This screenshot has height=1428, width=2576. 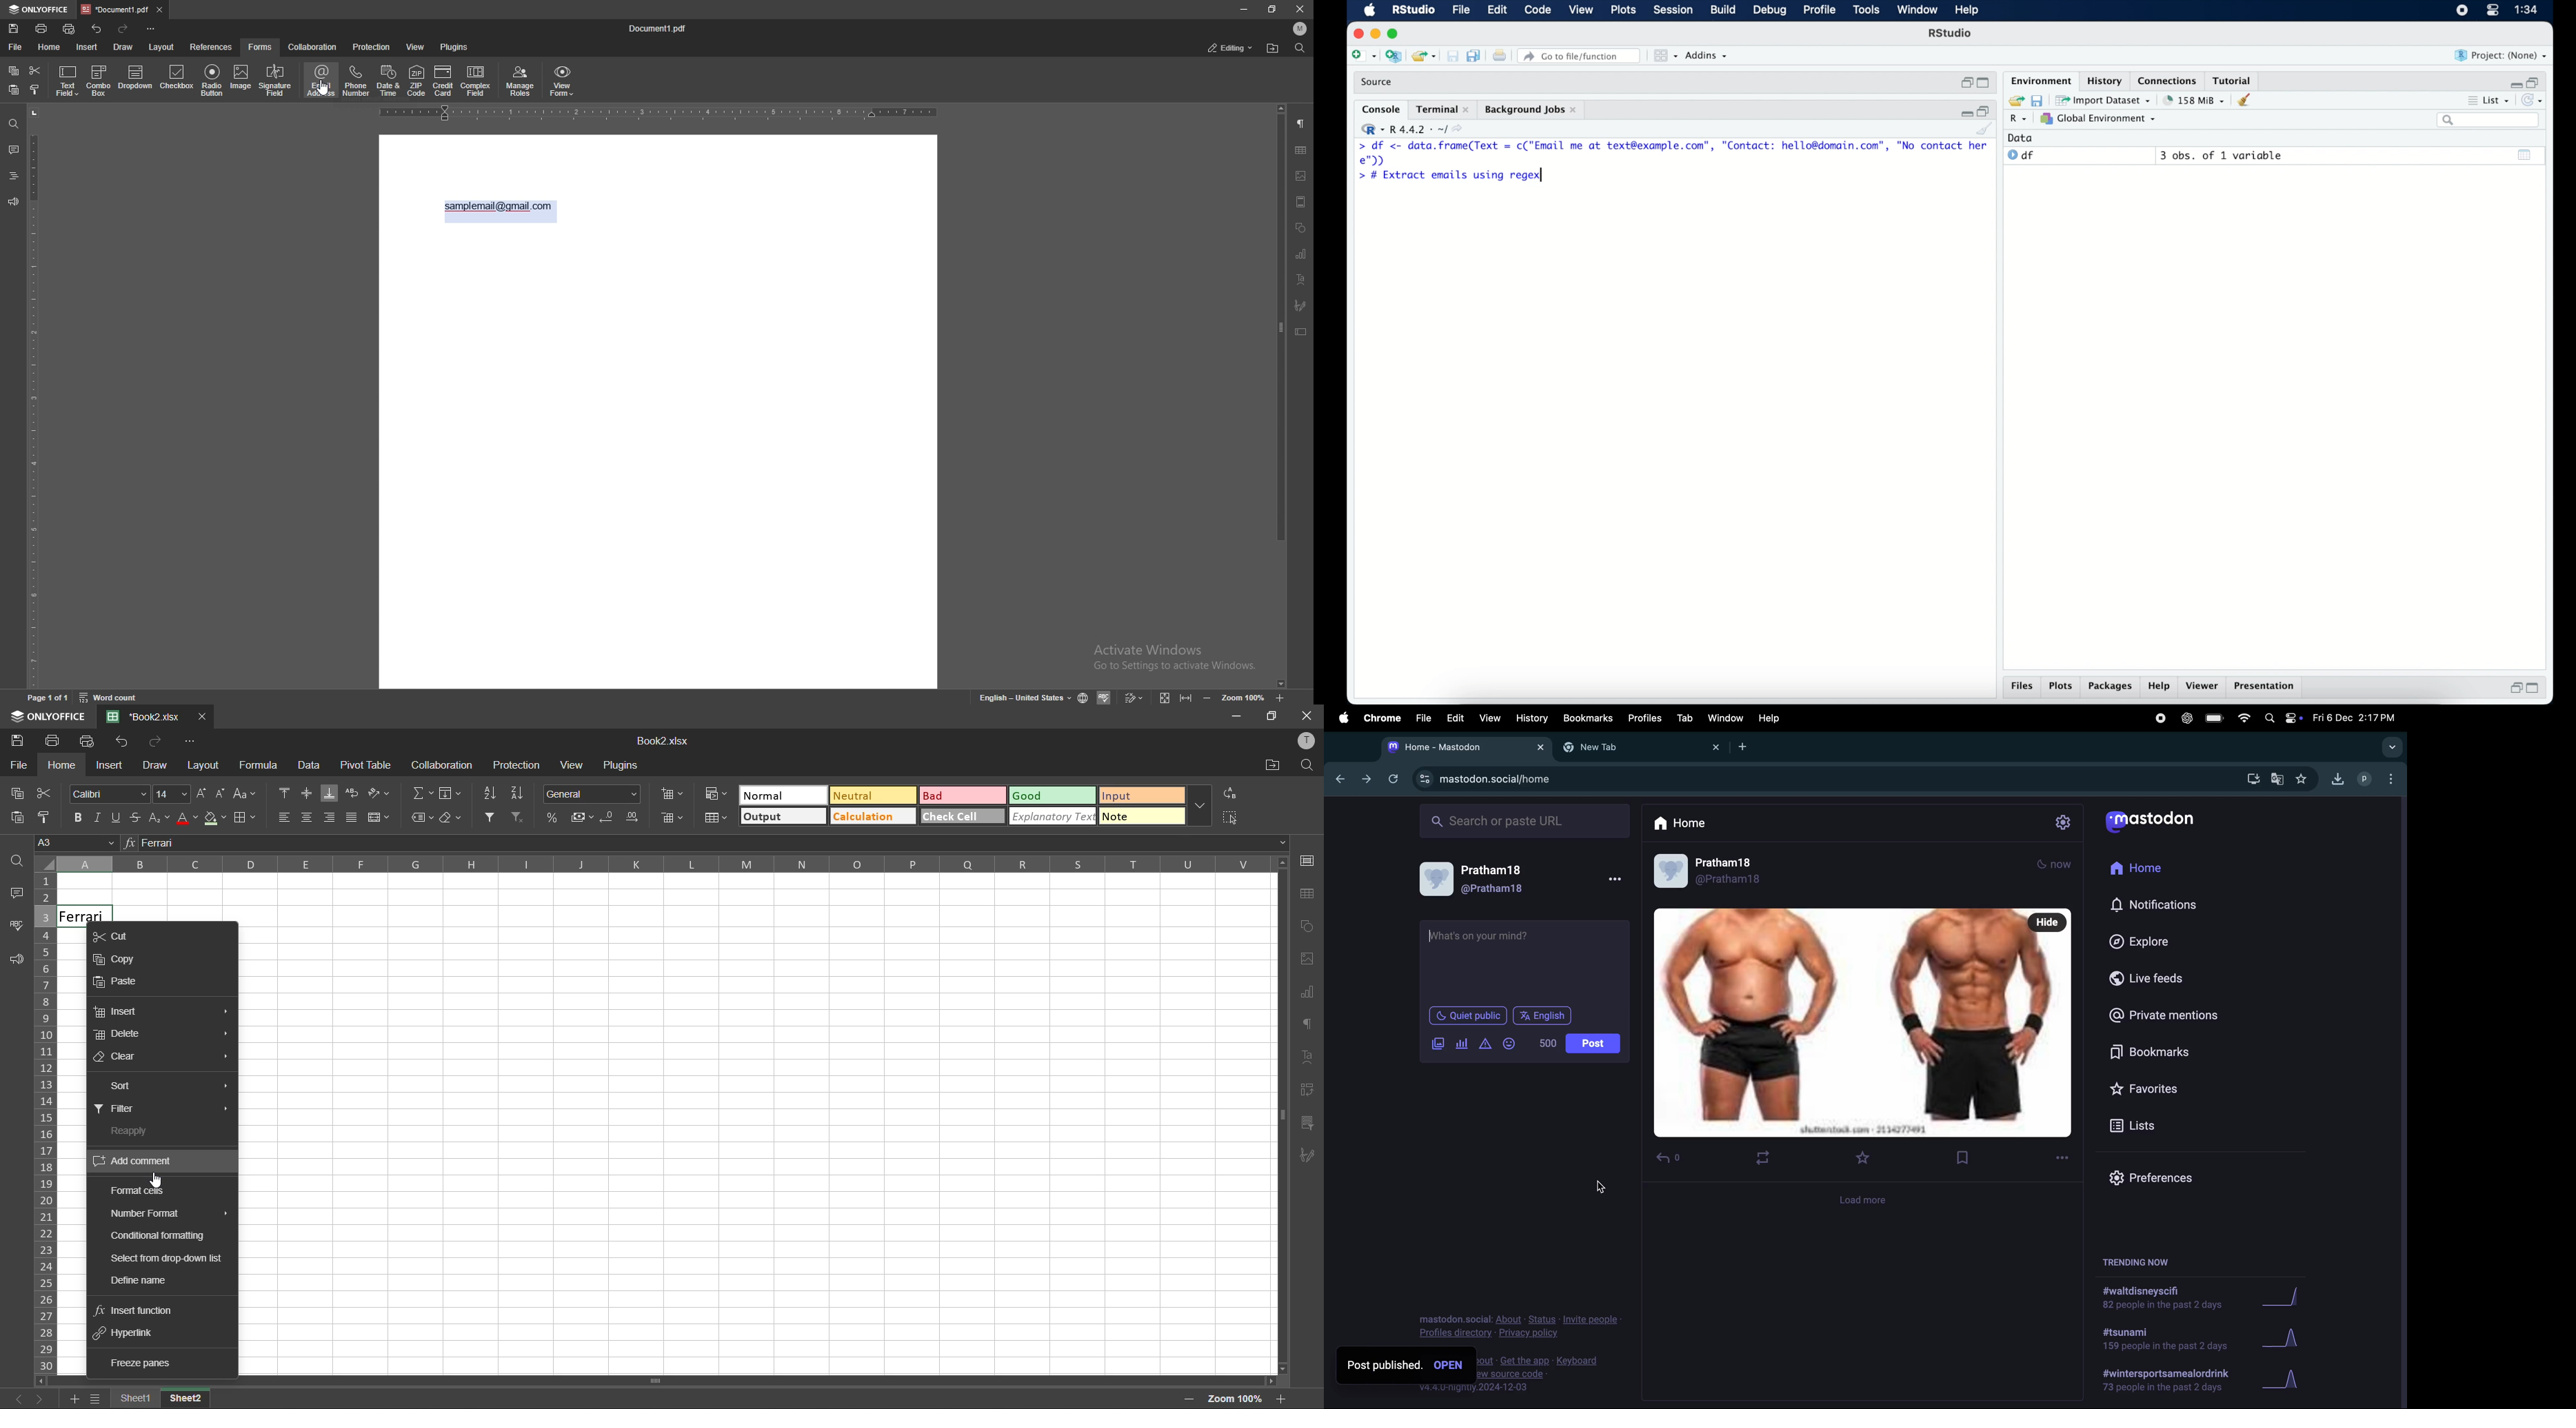 What do you see at coordinates (203, 794) in the screenshot?
I see `increment size` at bounding box center [203, 794].